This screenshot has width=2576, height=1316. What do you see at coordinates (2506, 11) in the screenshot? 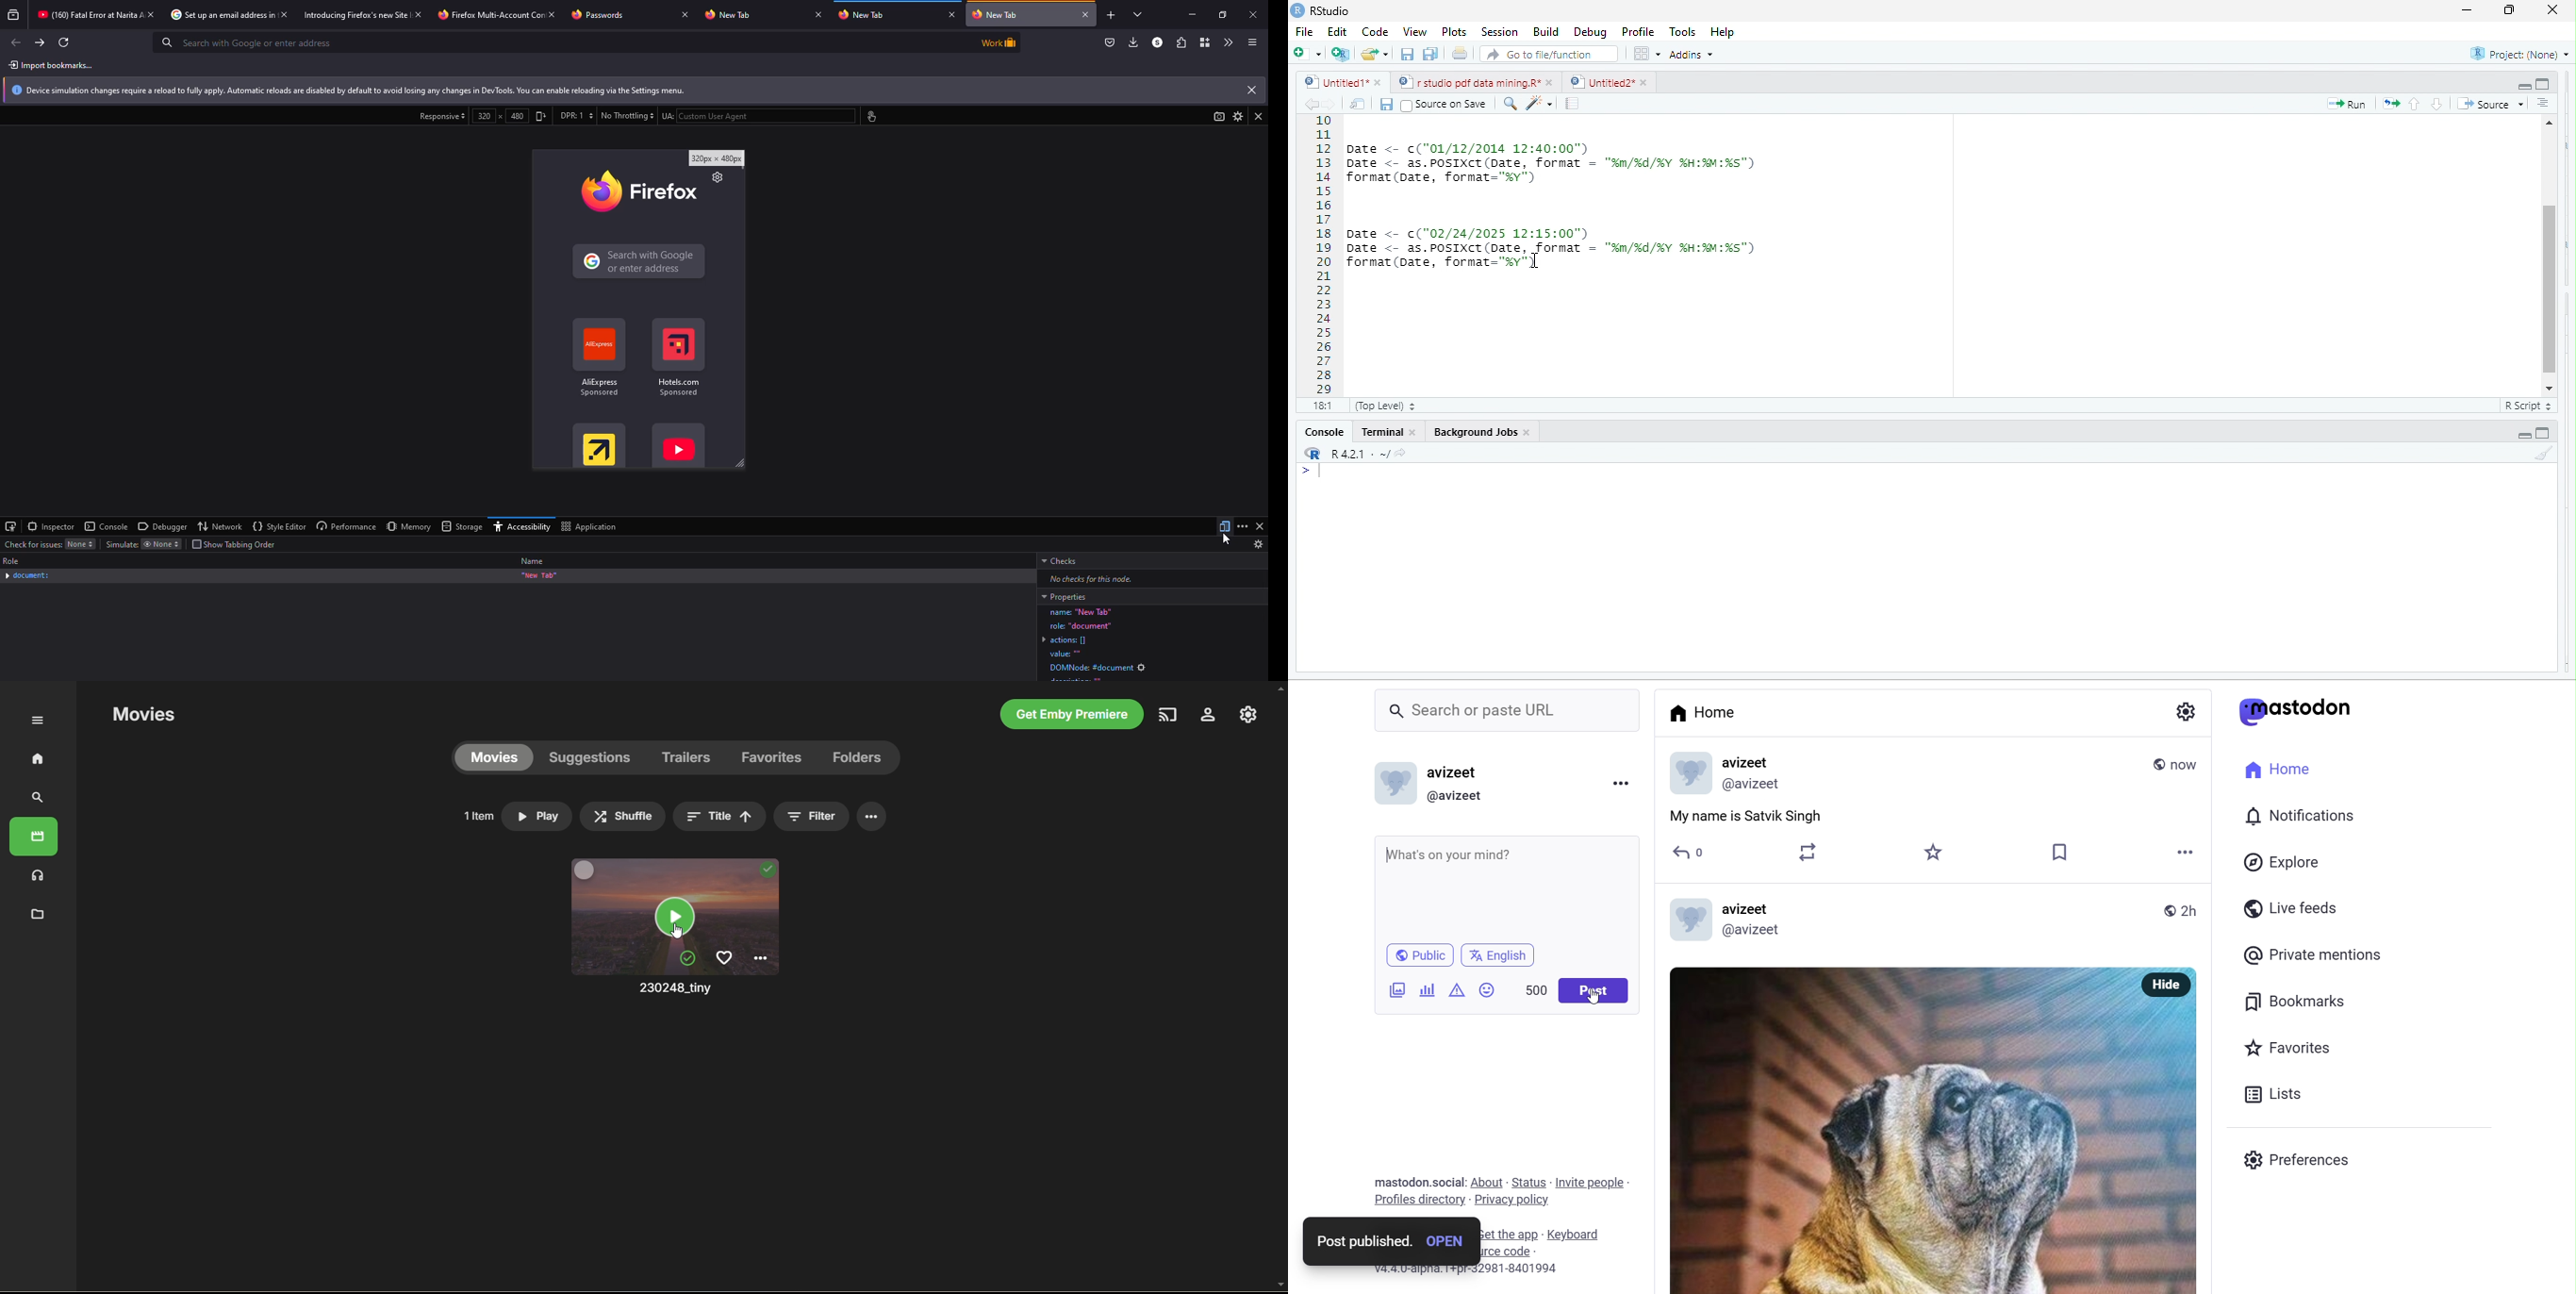
I see `maximize` at bounding box center [2506, 11].